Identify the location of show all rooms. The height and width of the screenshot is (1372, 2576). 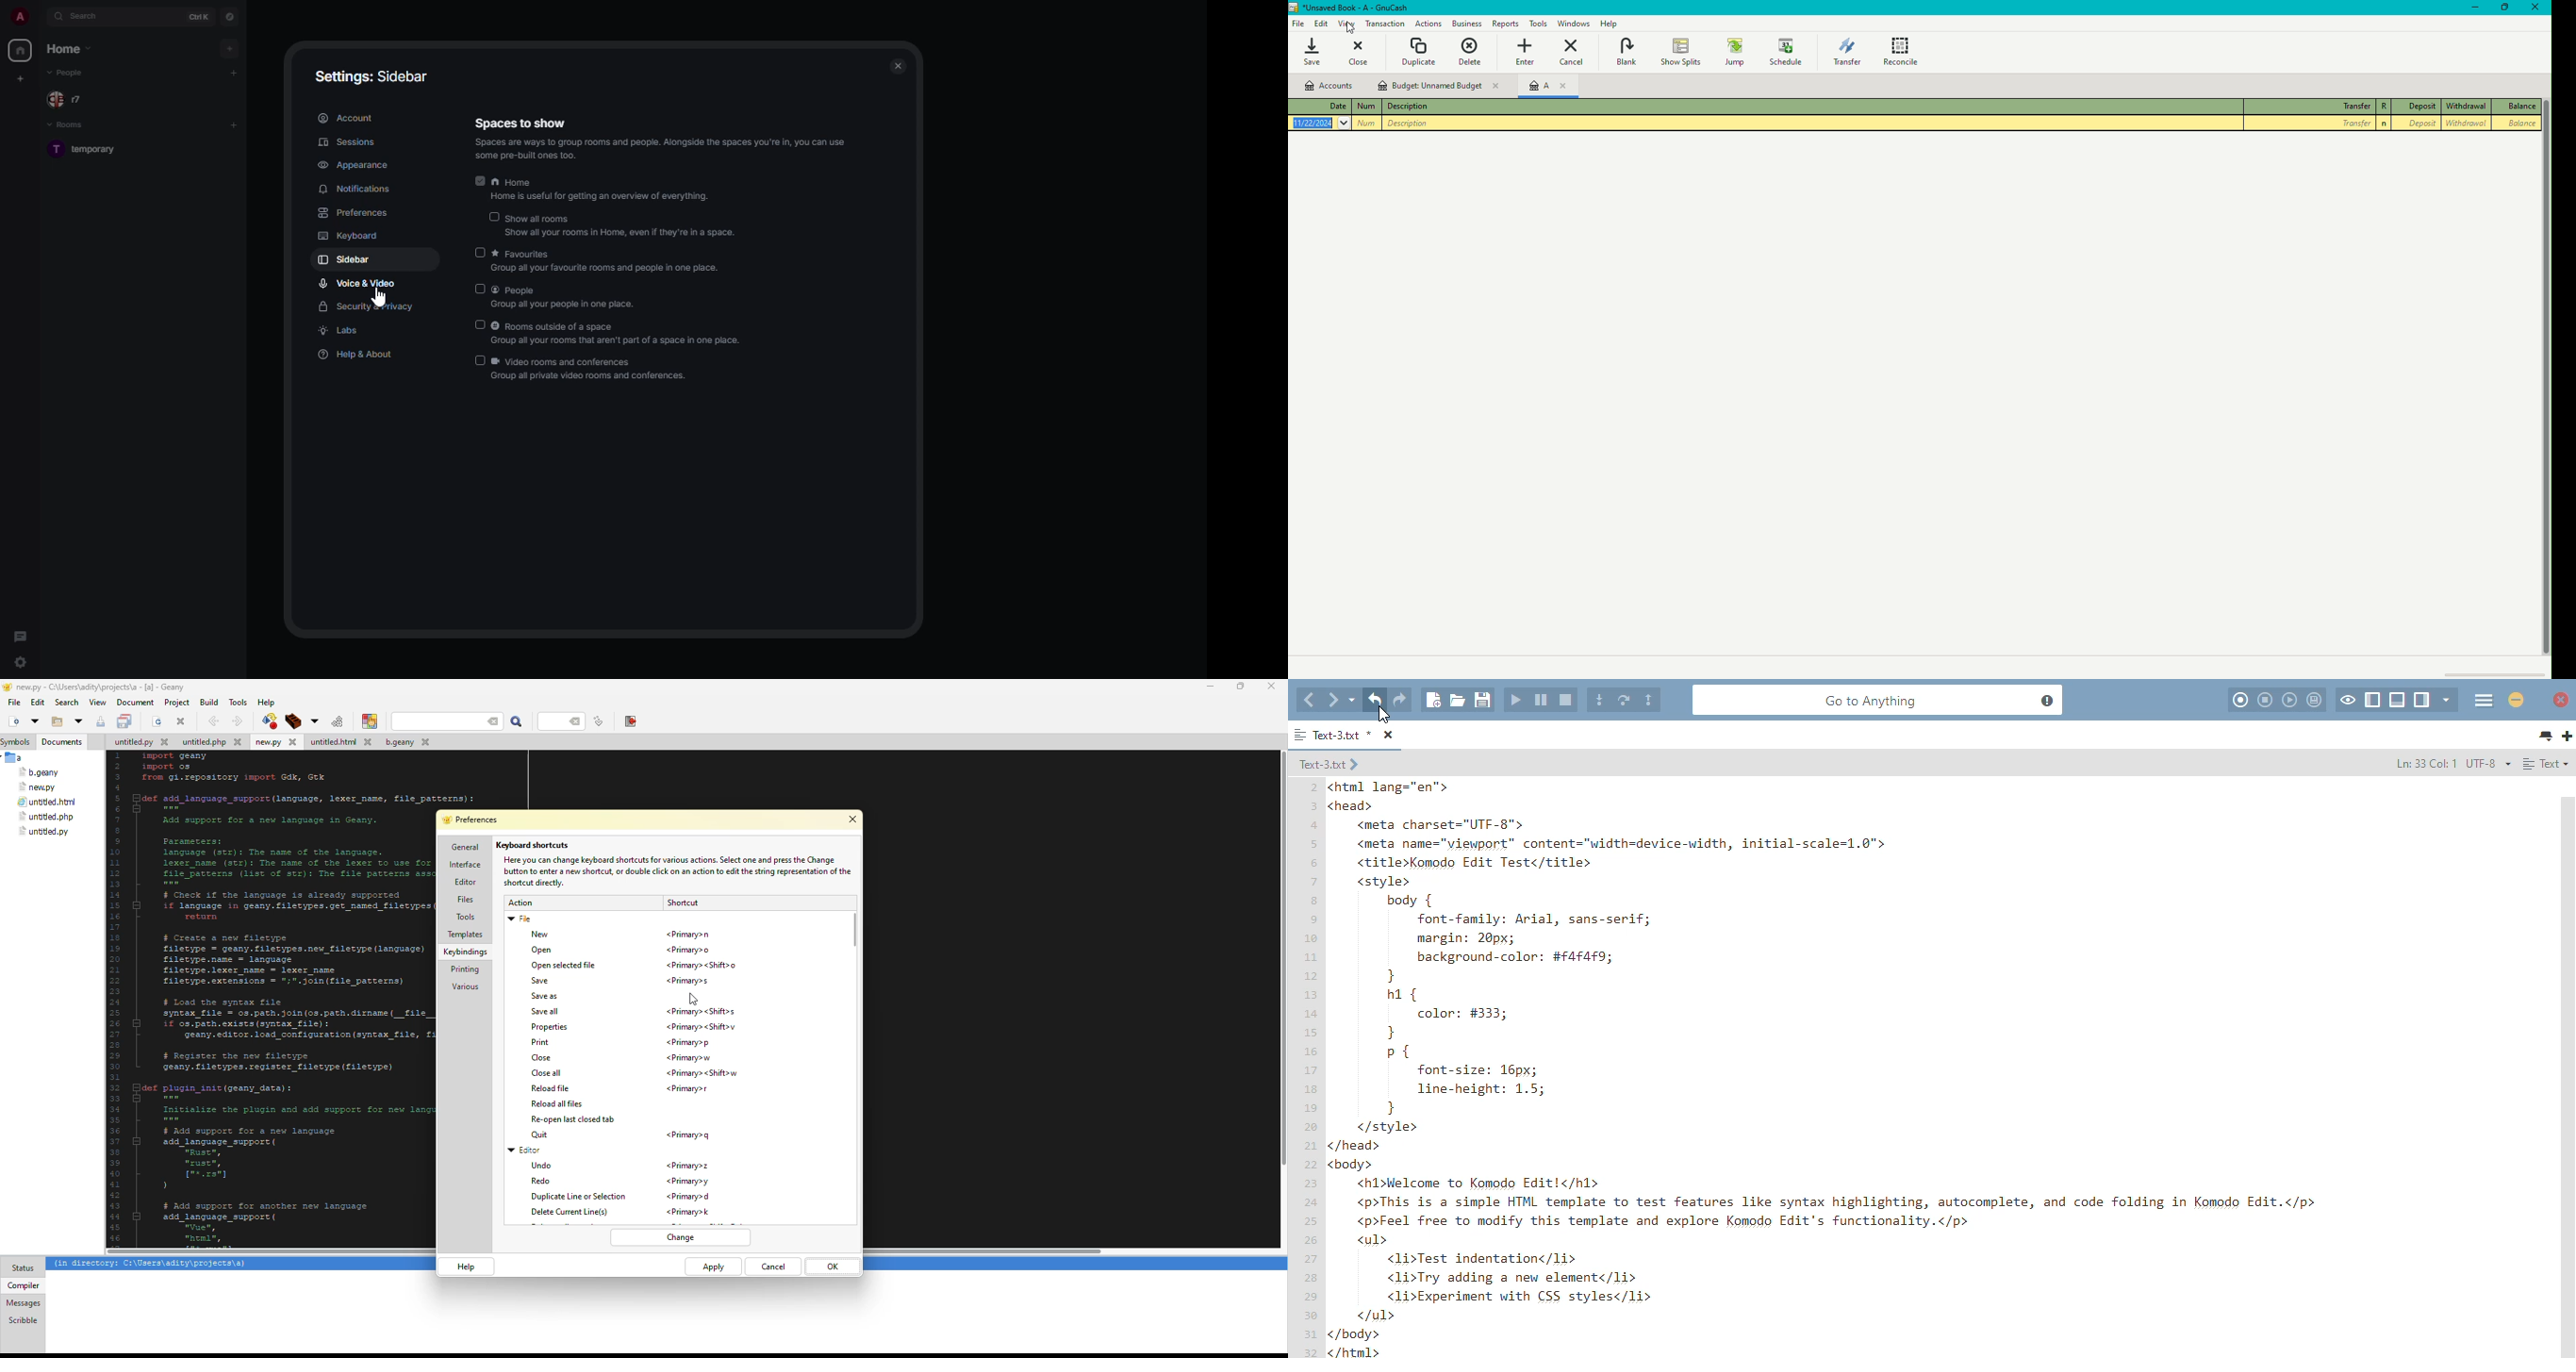
(622, 226).